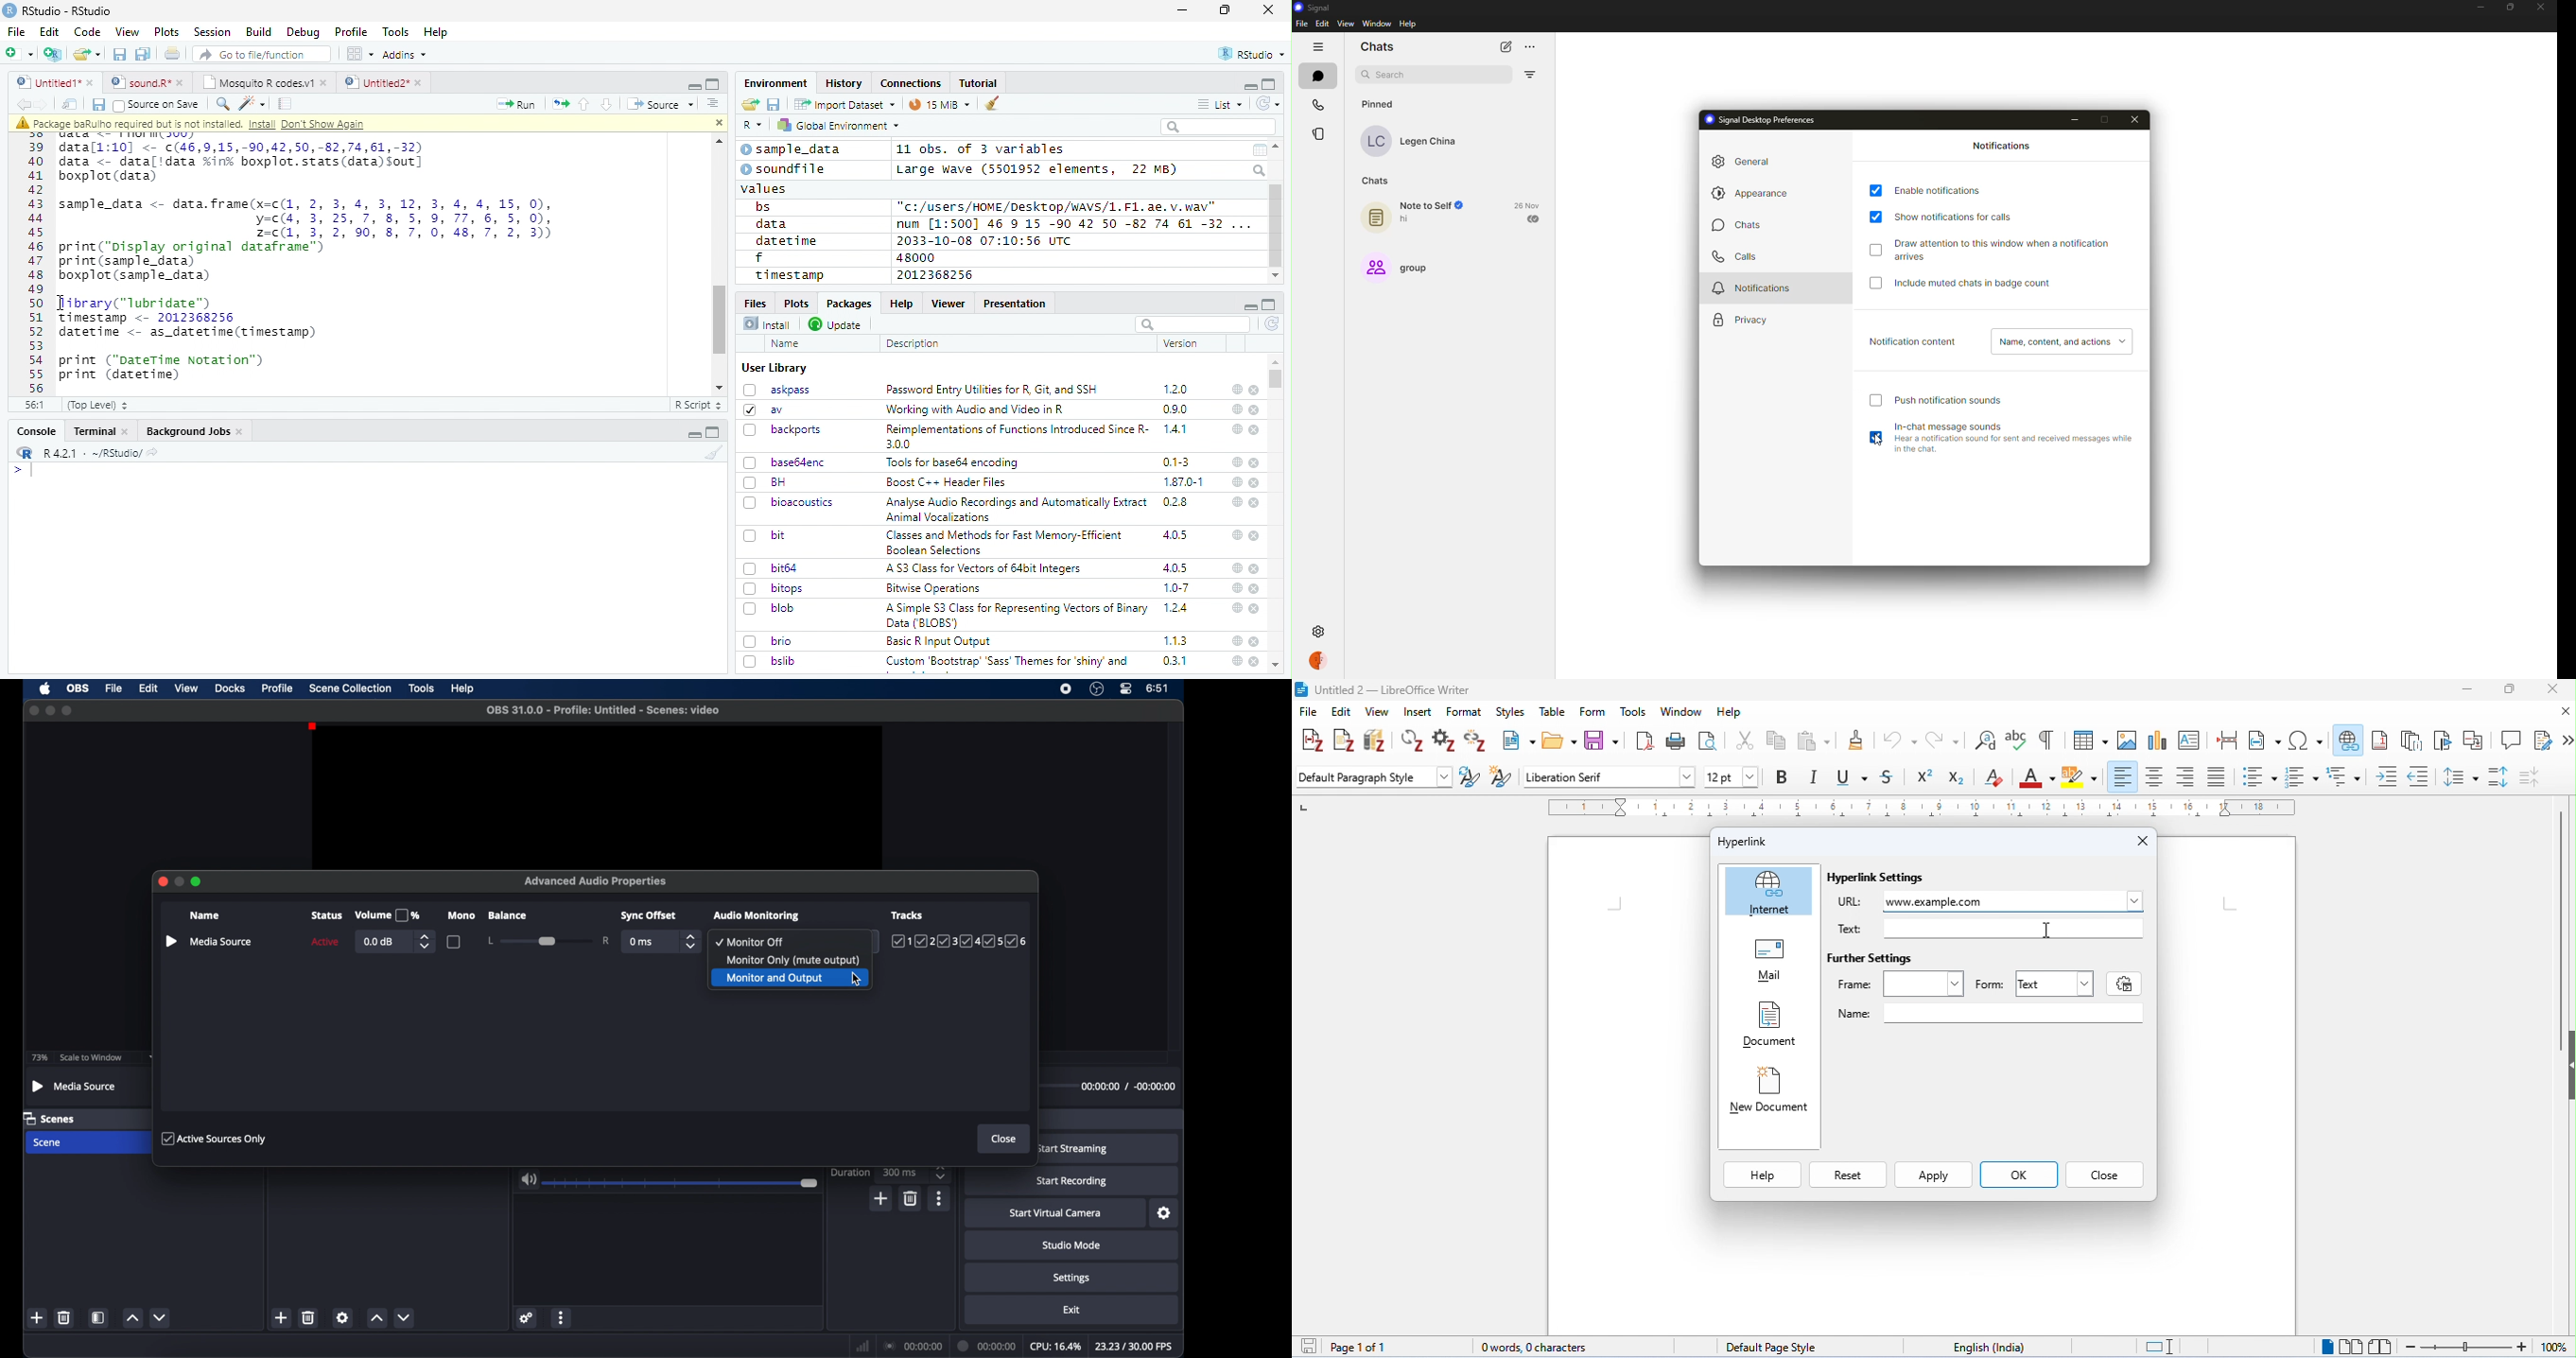  What do you see at coordinates (1278, 147) in the screenshot?
I see `scroll up` at bounding box center [1278, 147].